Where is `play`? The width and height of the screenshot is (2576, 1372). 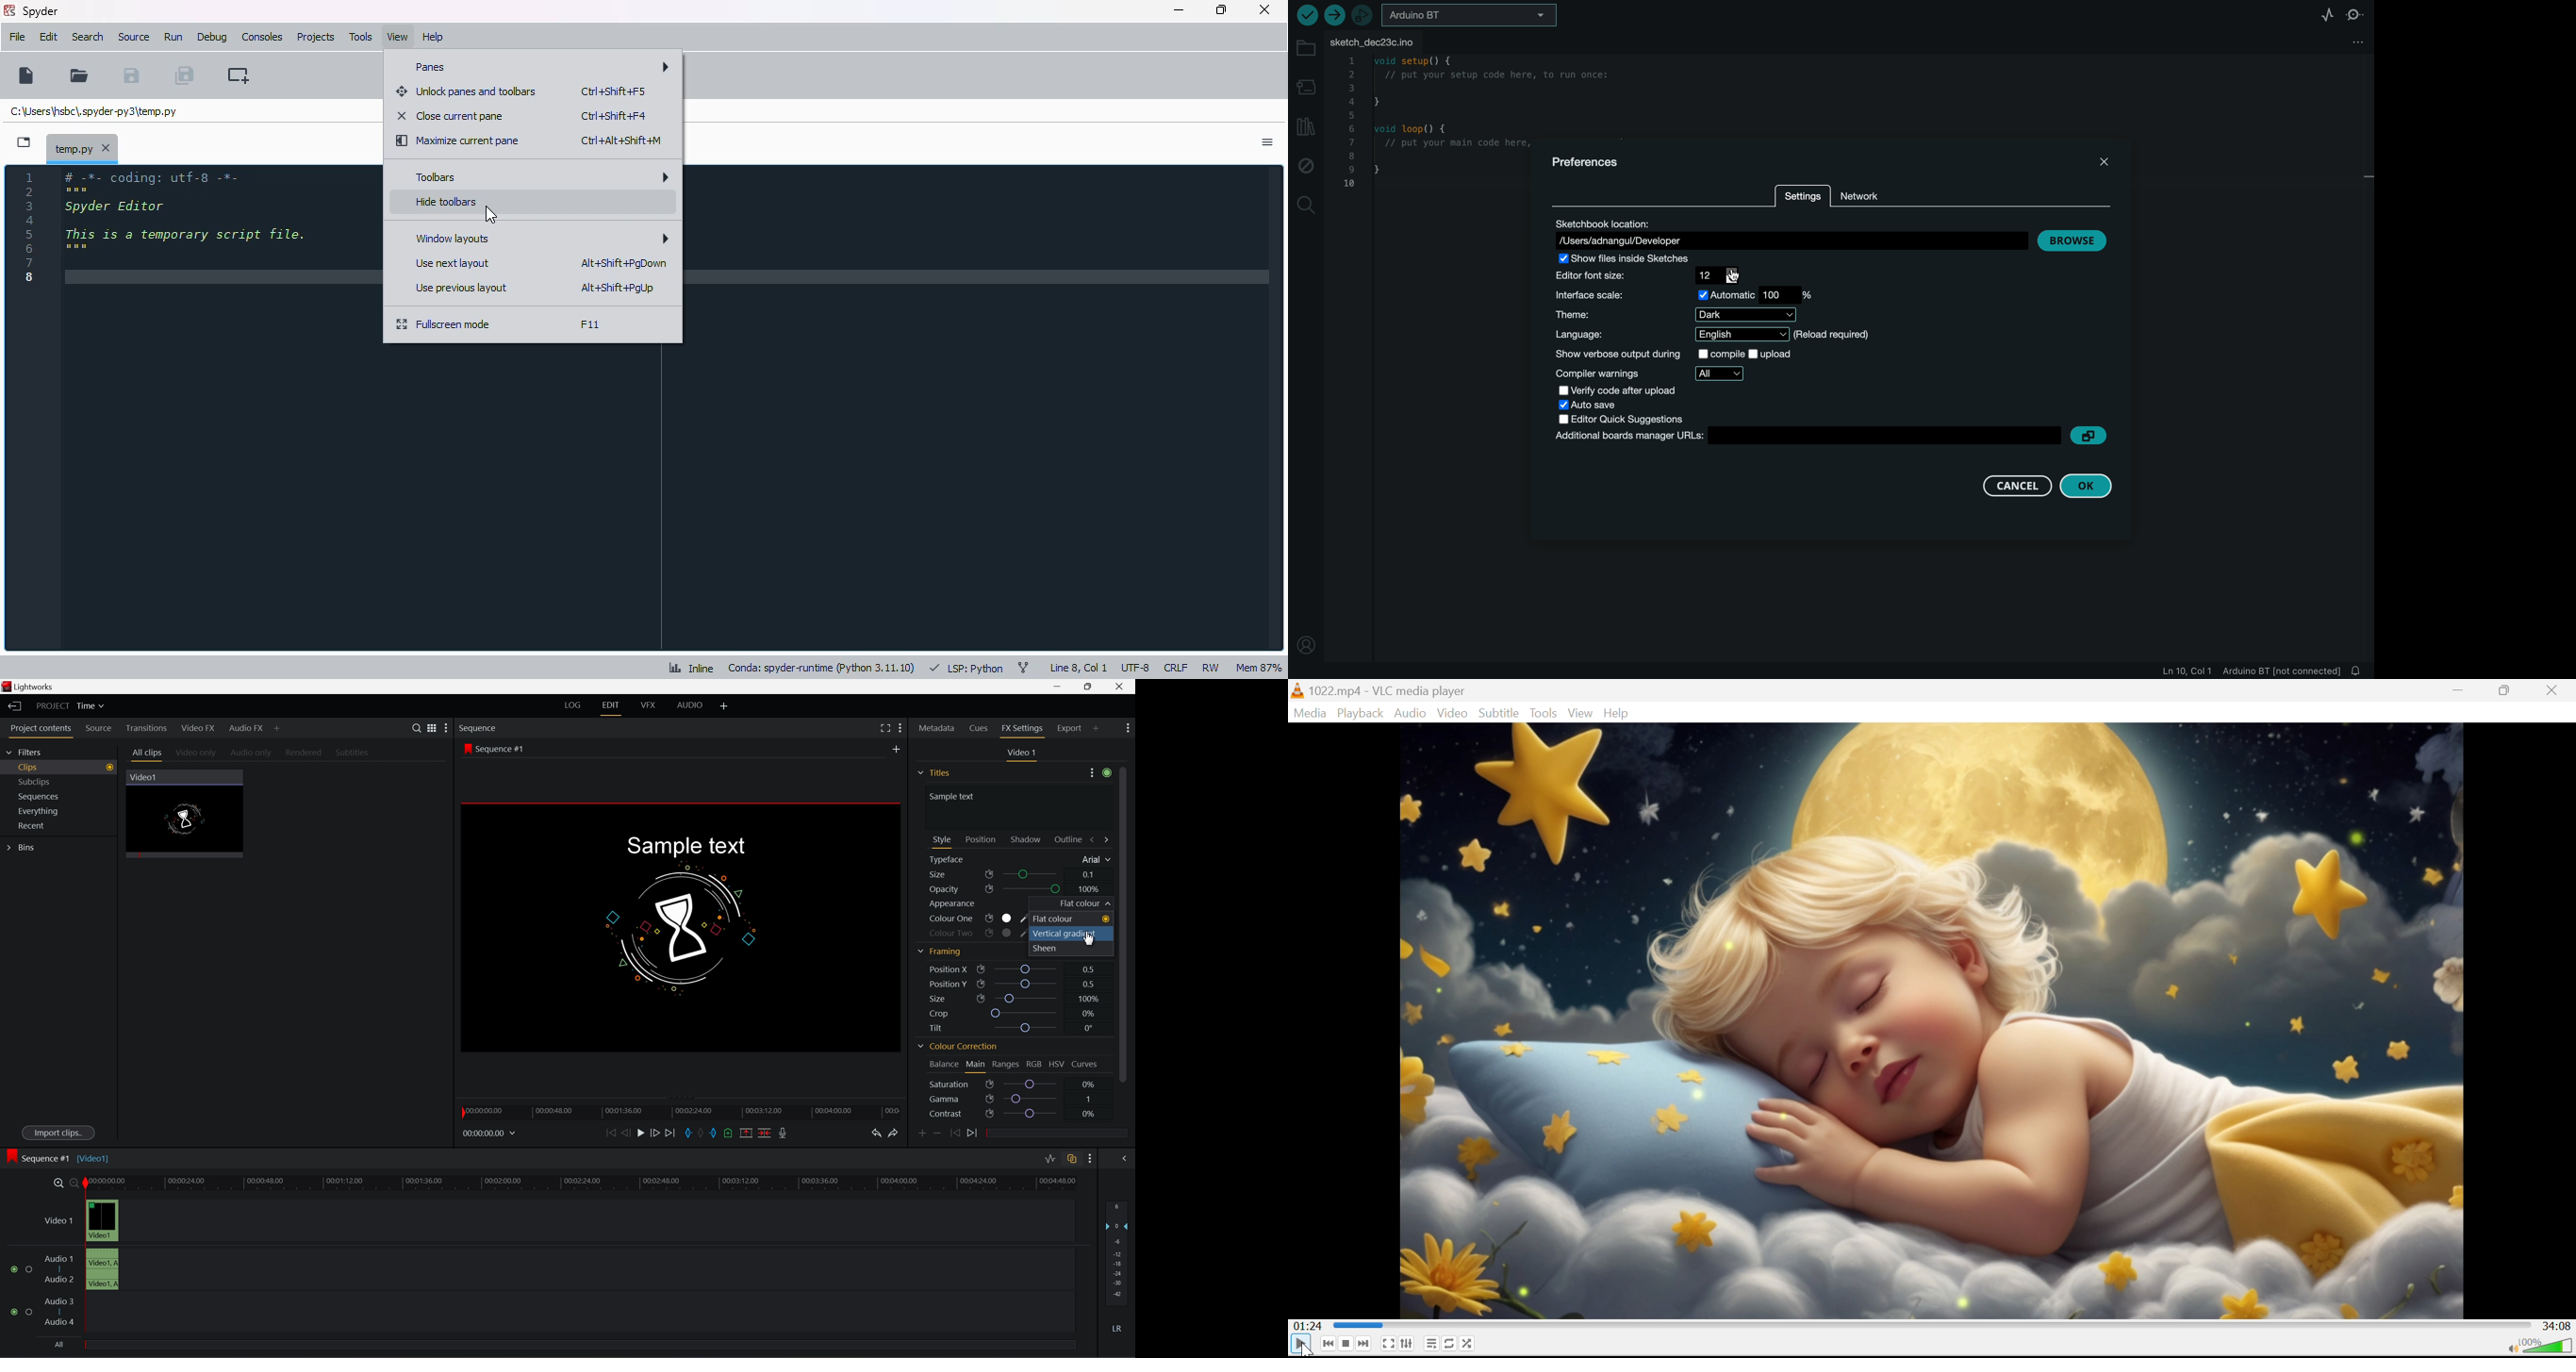 play is located at coordinates (1301, 1344).